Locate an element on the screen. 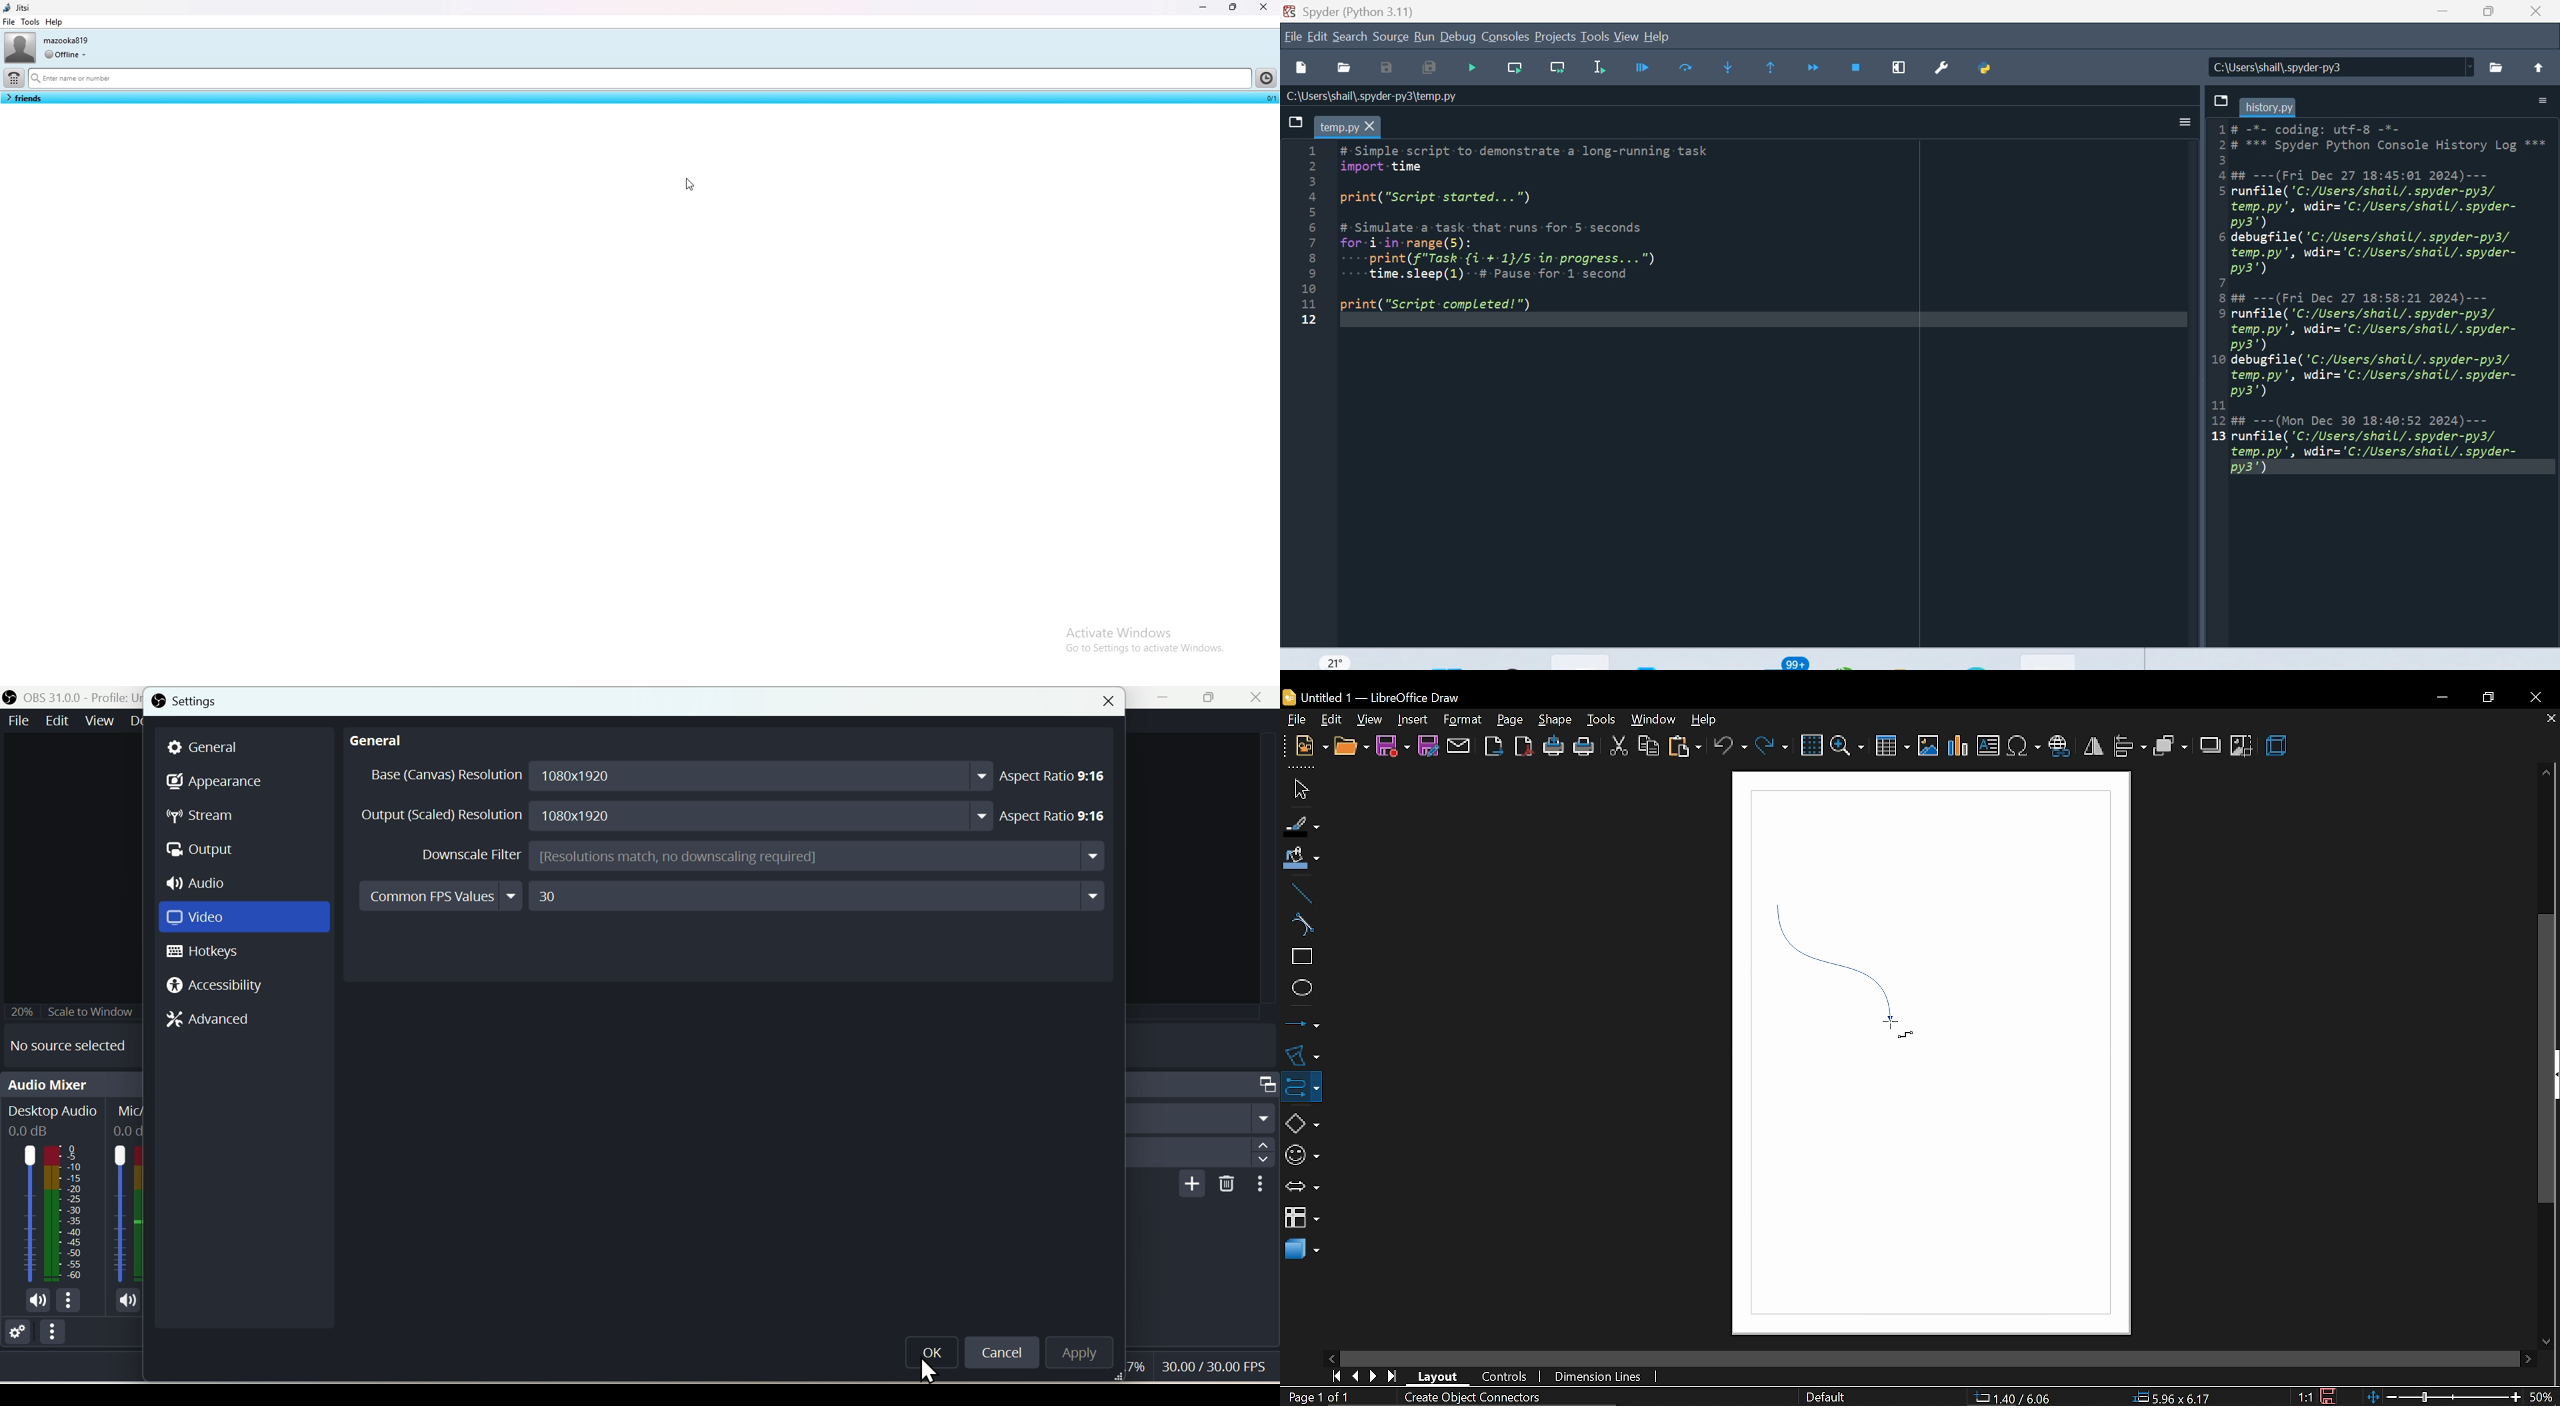  Duration is located at coordinates (1201, 1153).